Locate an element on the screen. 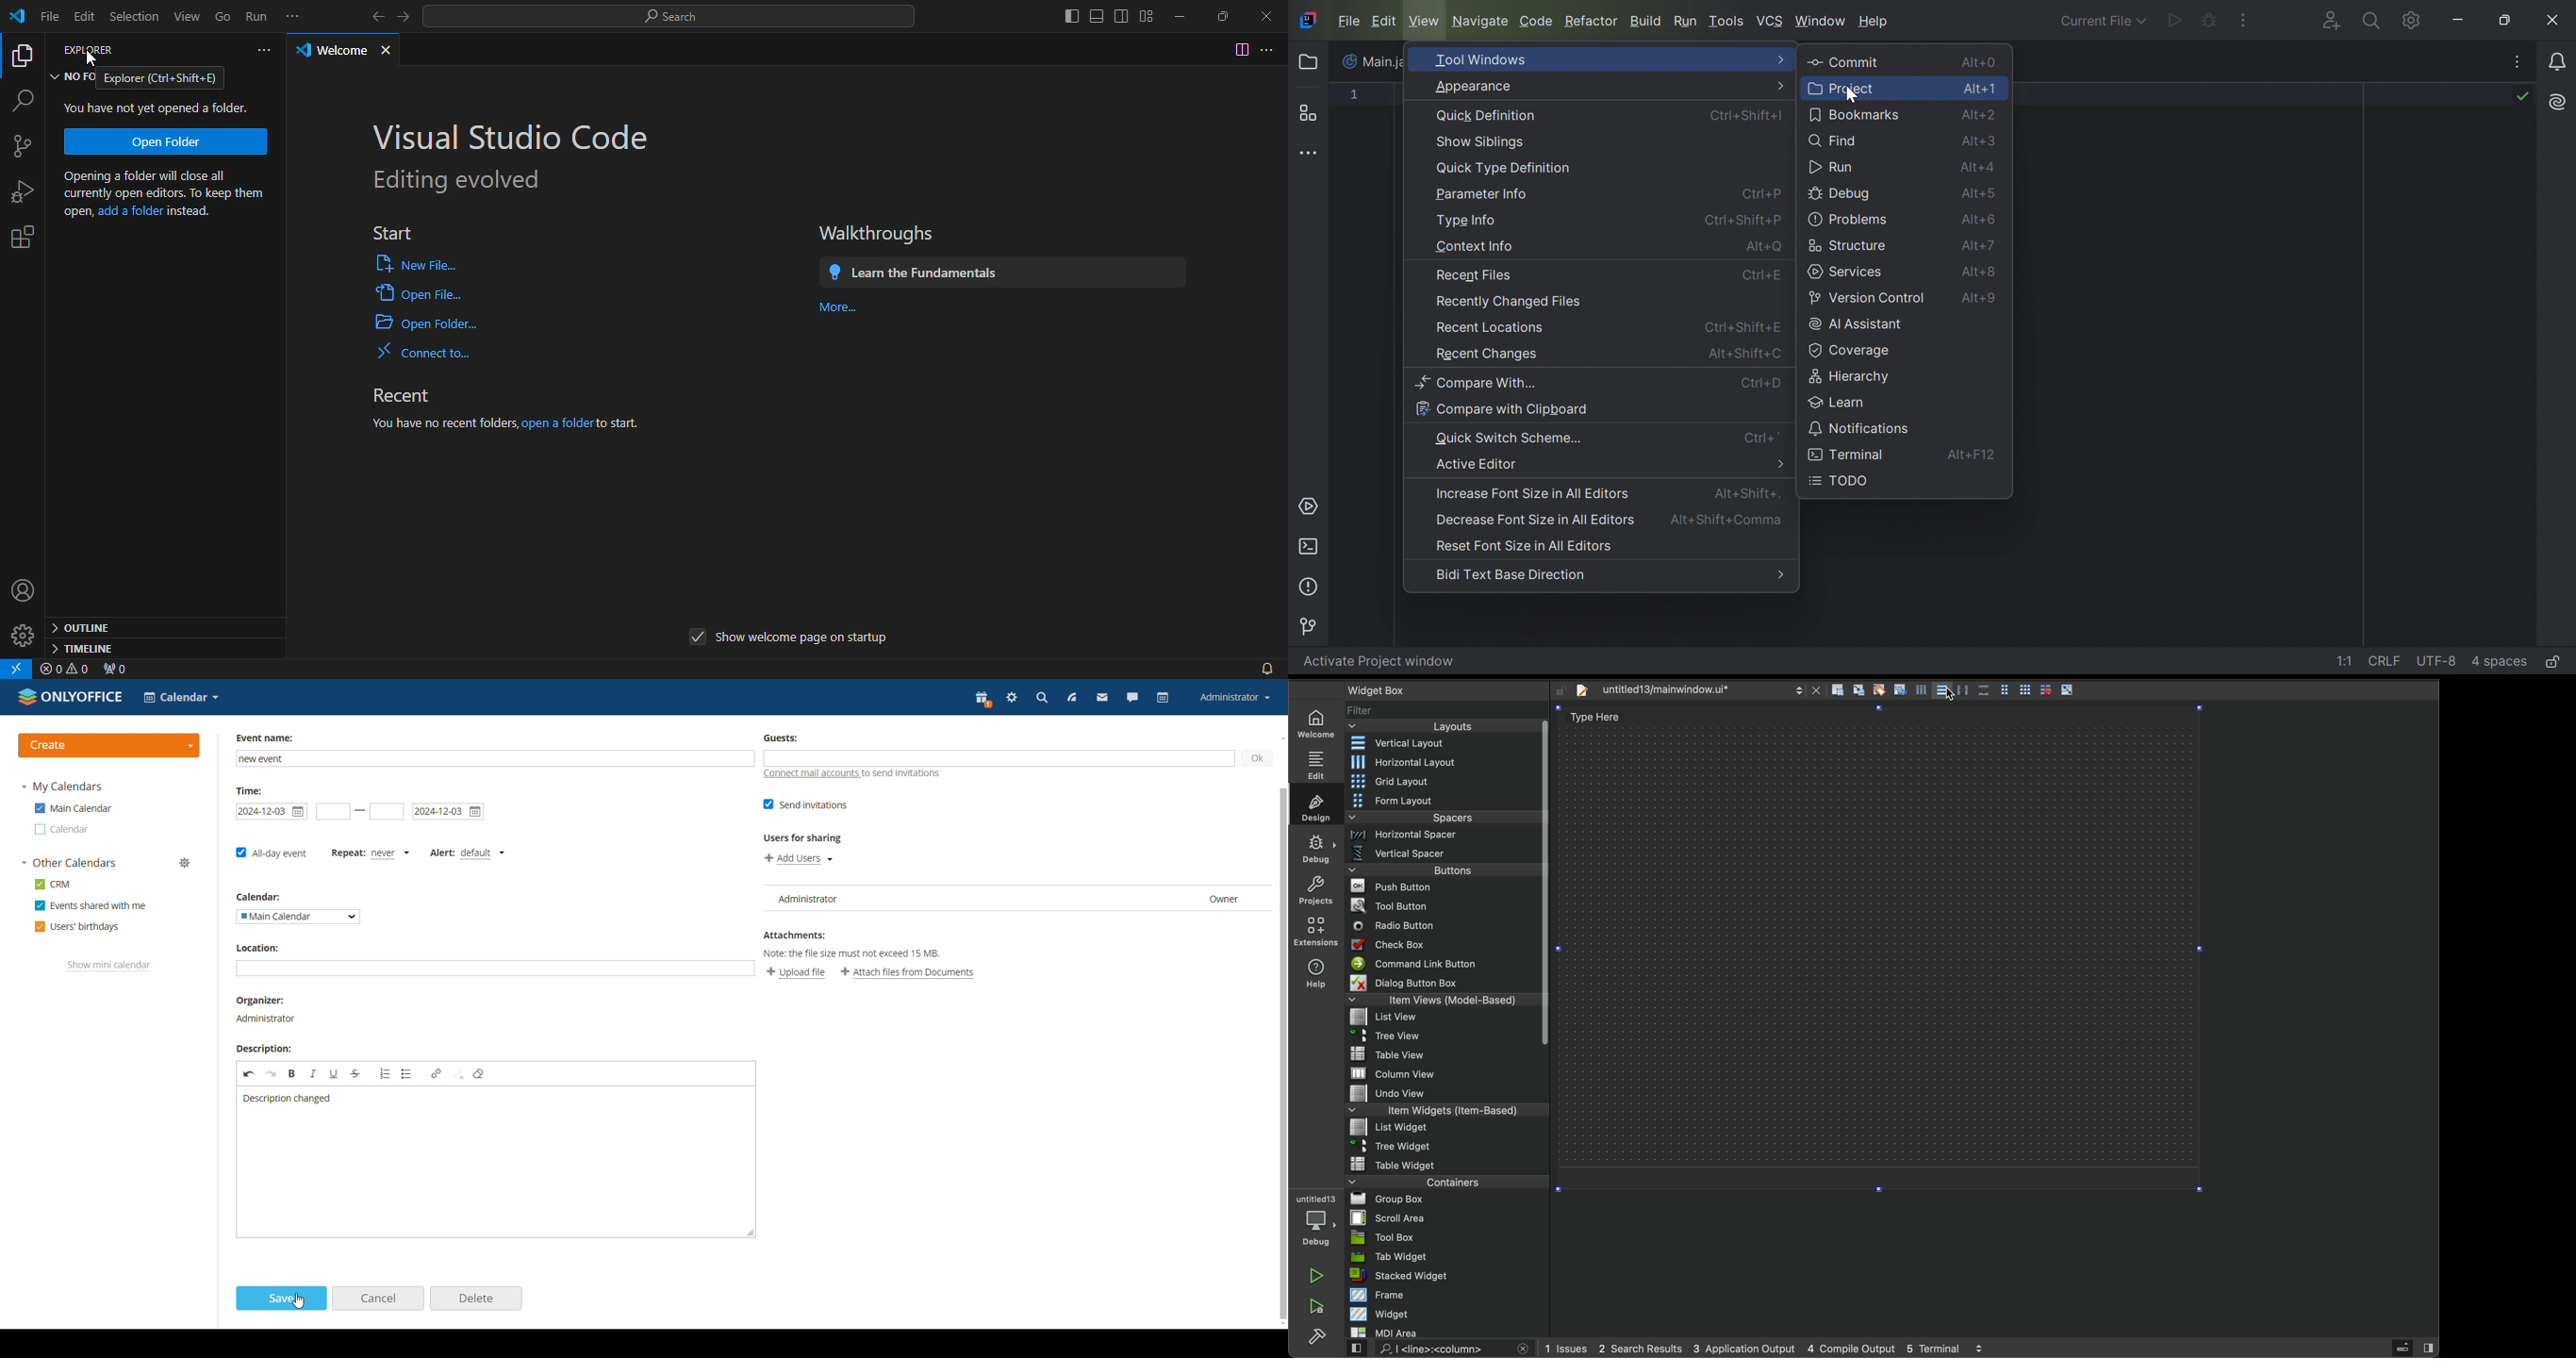 This screenshot has width=2576, height=1372. Ctrl+Shift+I is located at coordinates (1746, 116).